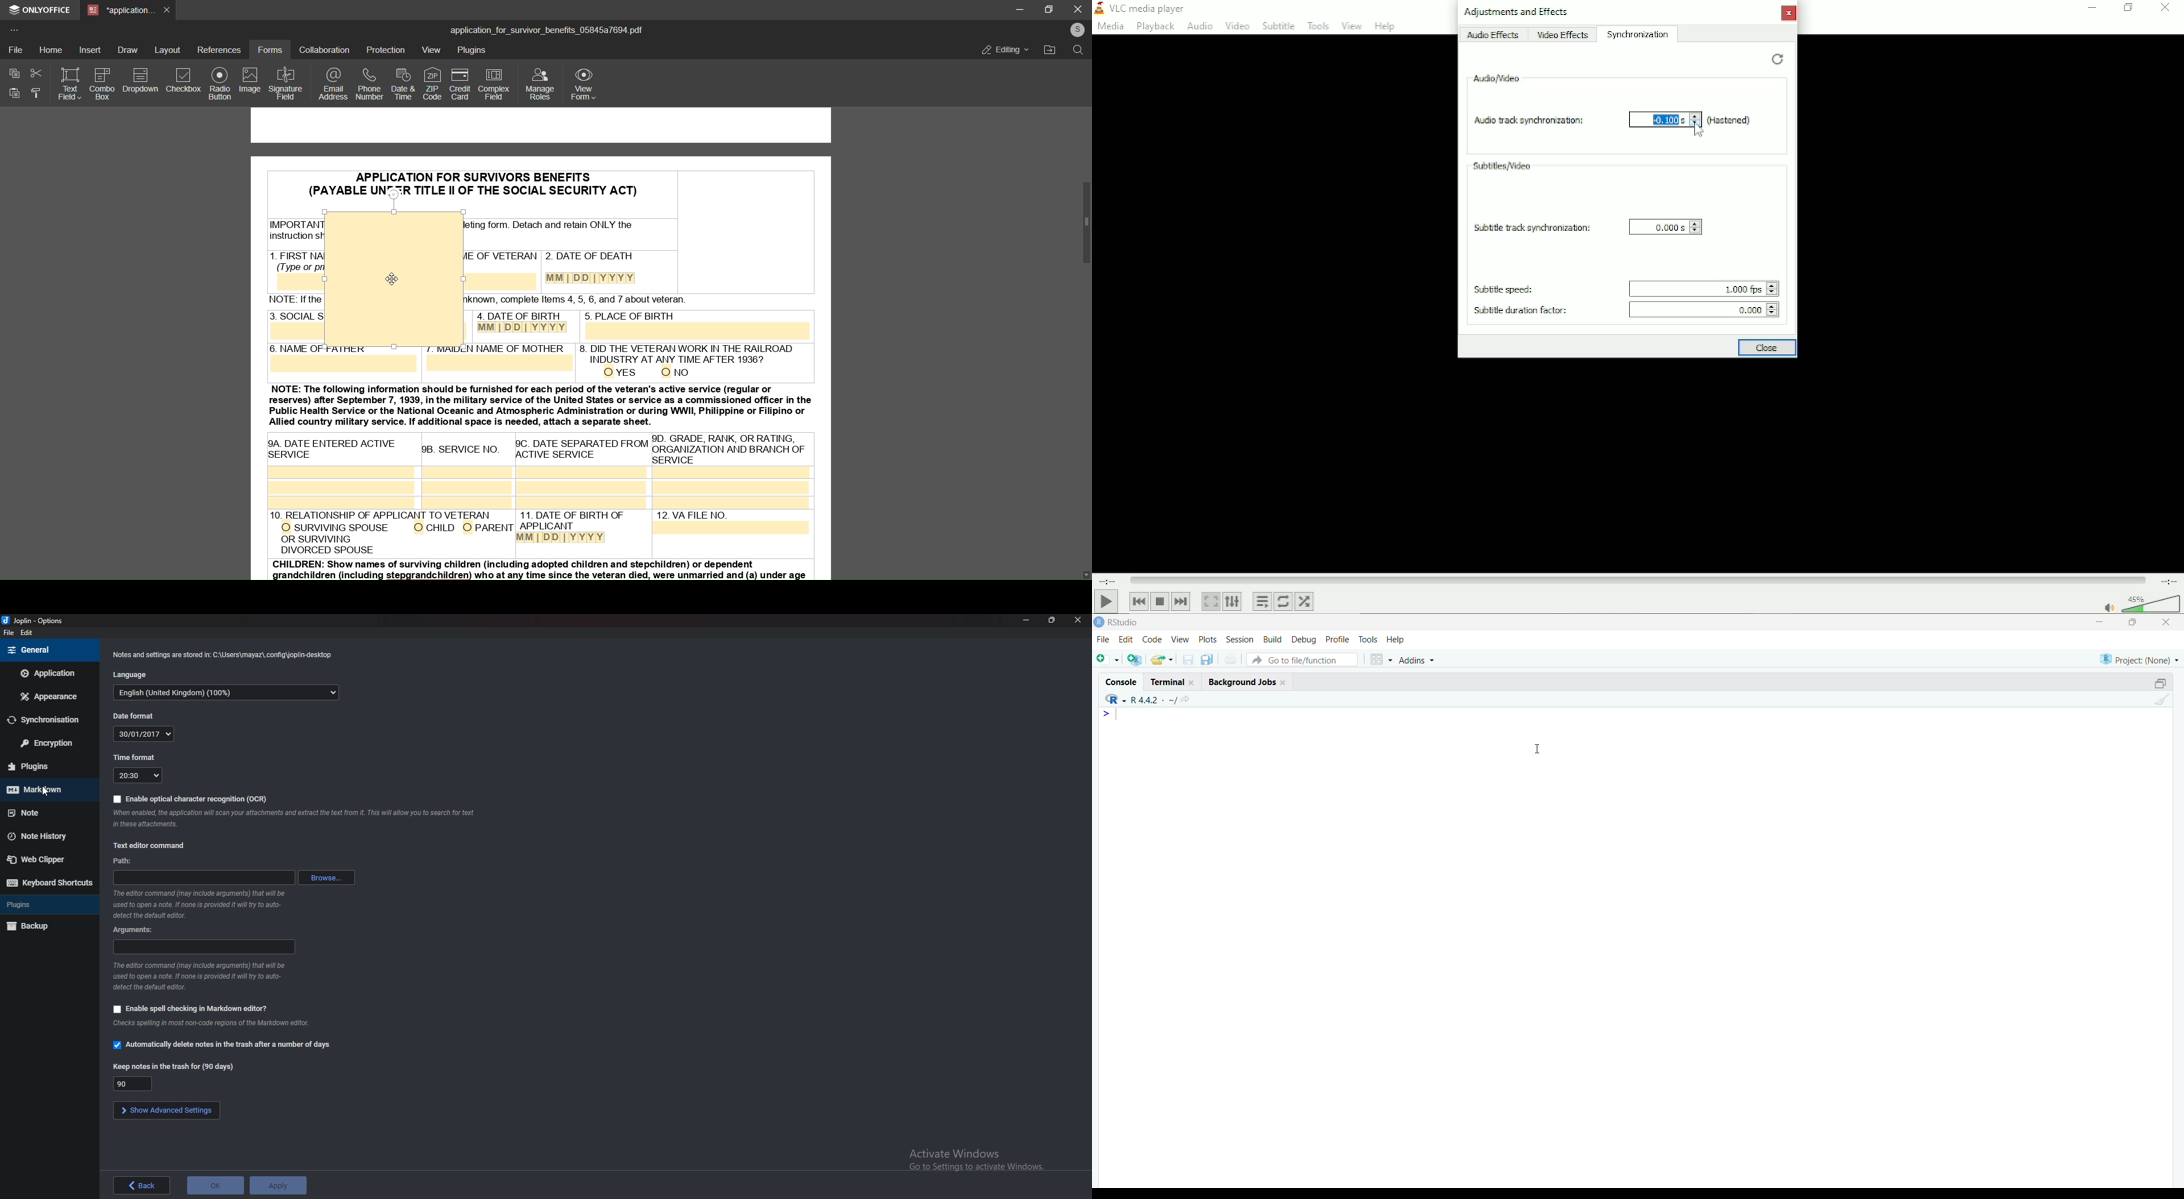 This screenshot has height=1204, width=2184. What do you see at coordinates (173, 1067) in the screenshot?
I see `Keep notes in the trash for` at bounding box center [173, 1067].